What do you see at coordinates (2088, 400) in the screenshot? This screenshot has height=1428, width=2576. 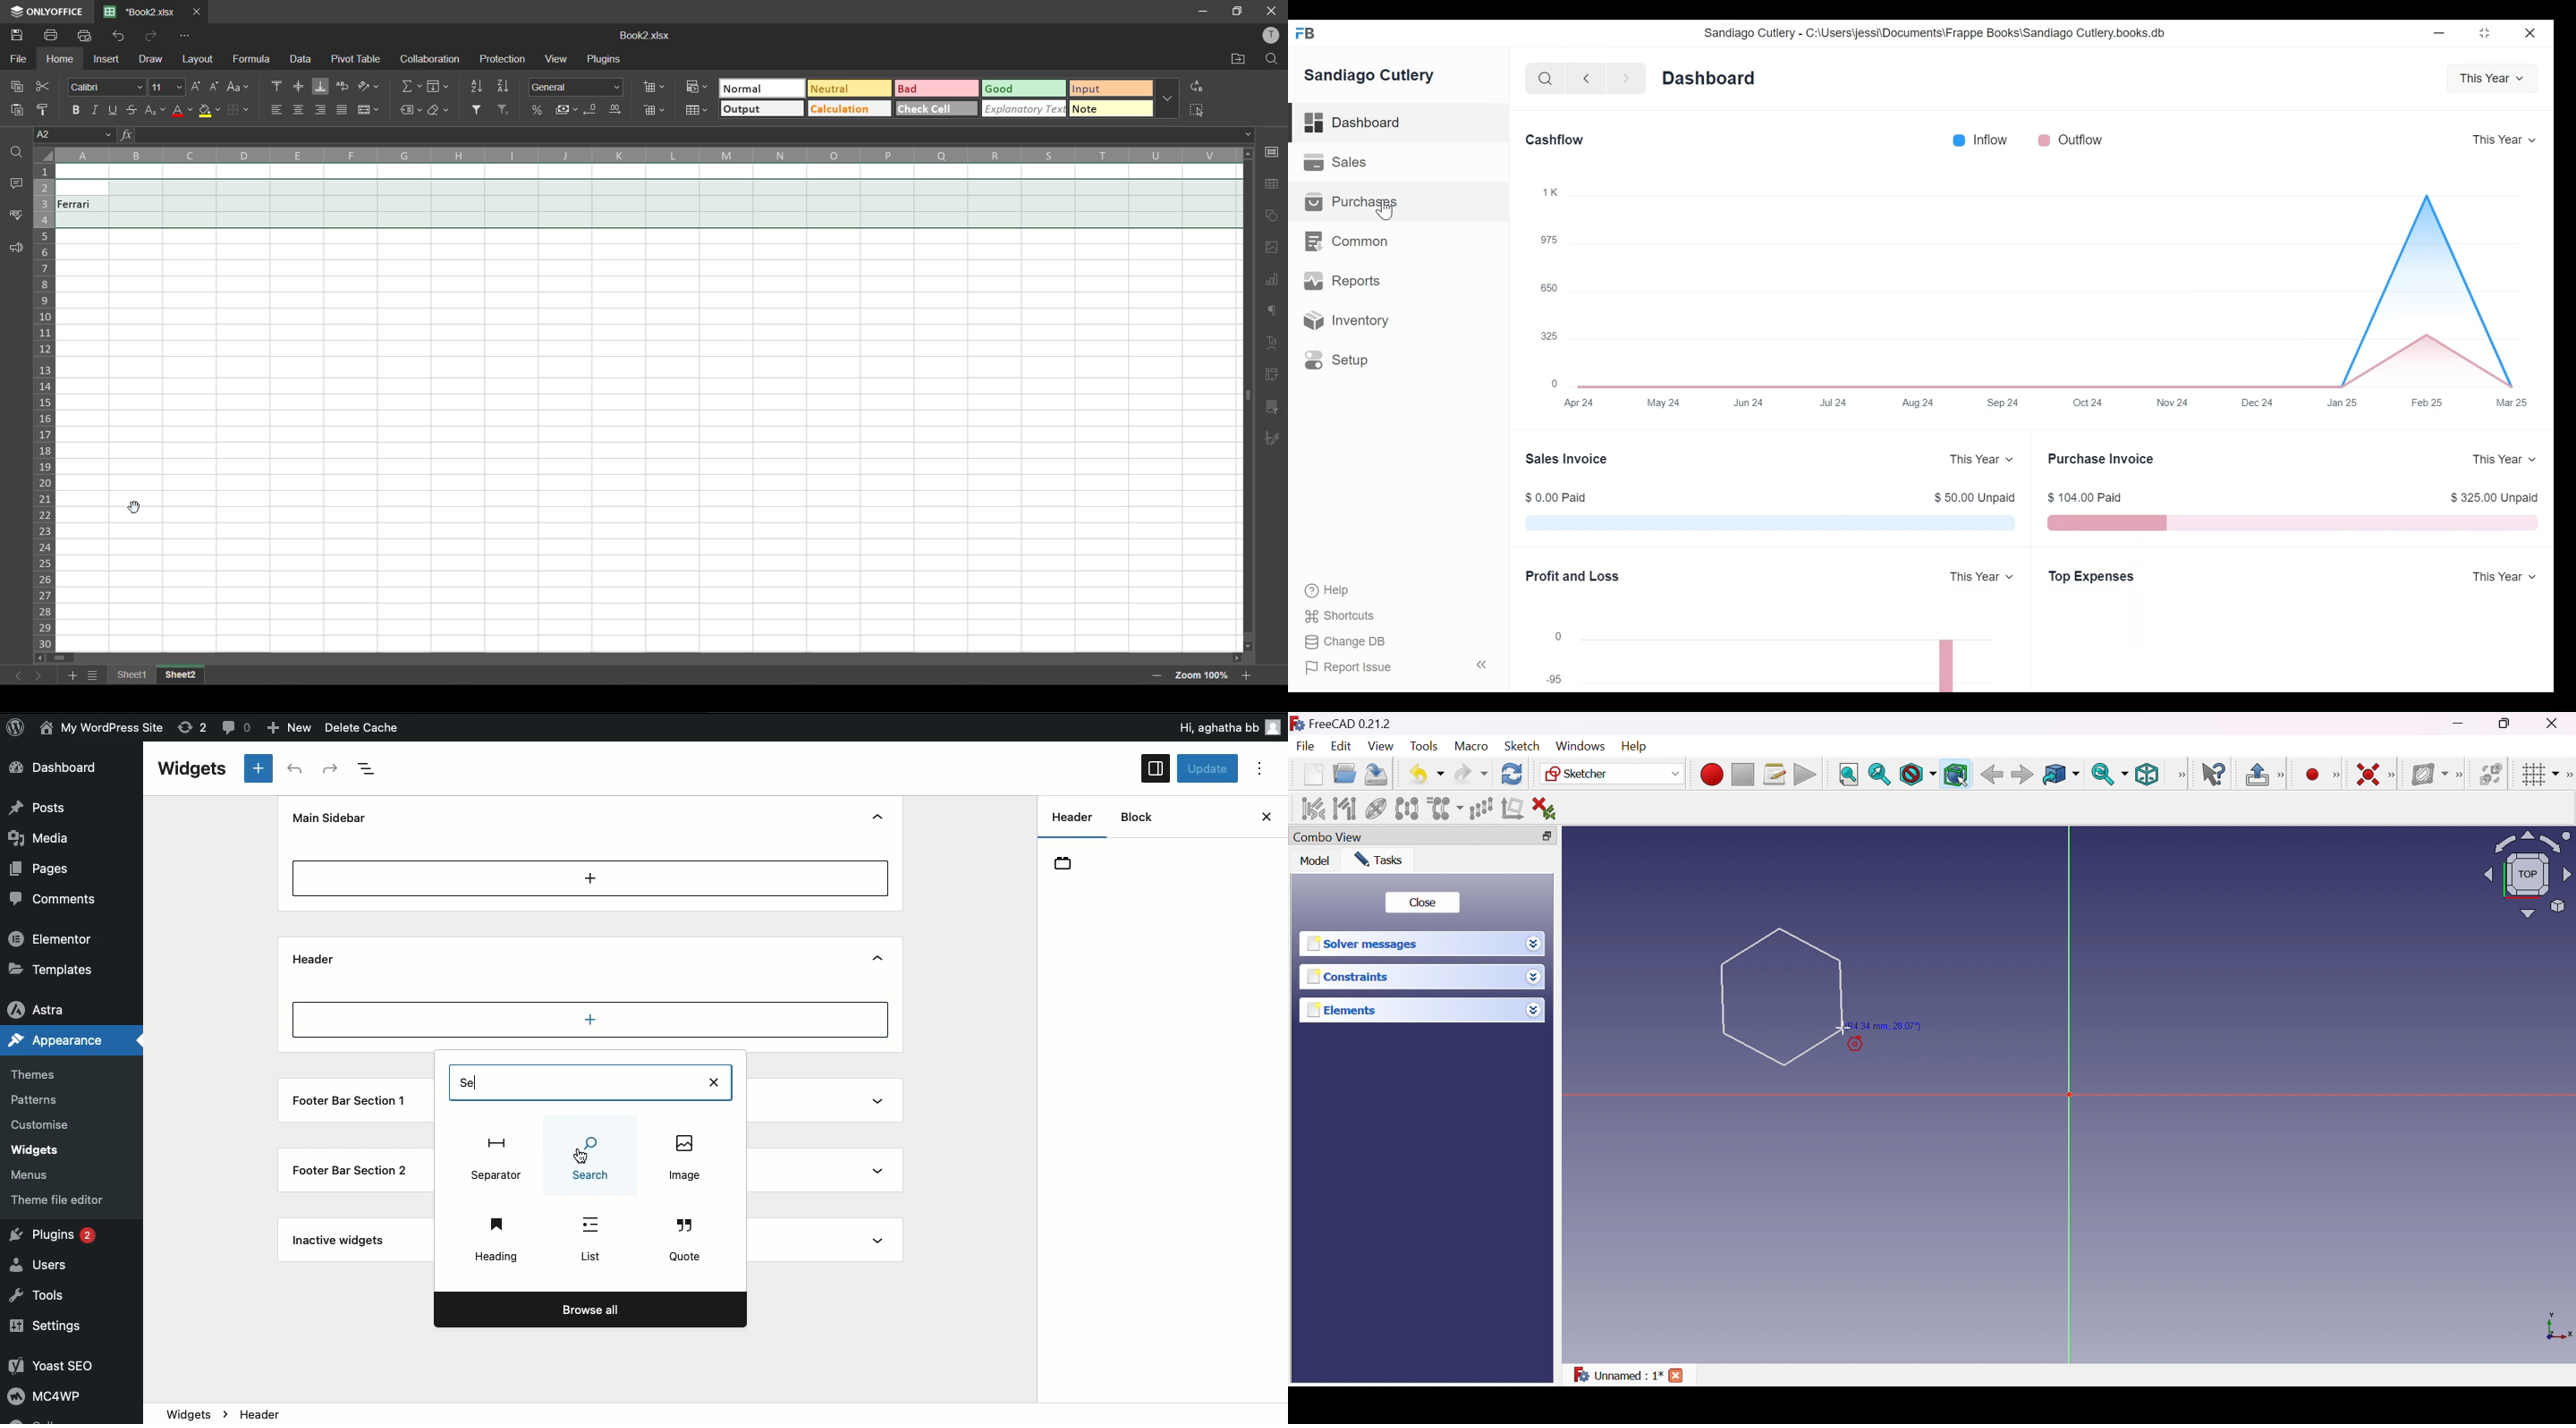 I see `Oct24` at bounding box center [2088, 400].